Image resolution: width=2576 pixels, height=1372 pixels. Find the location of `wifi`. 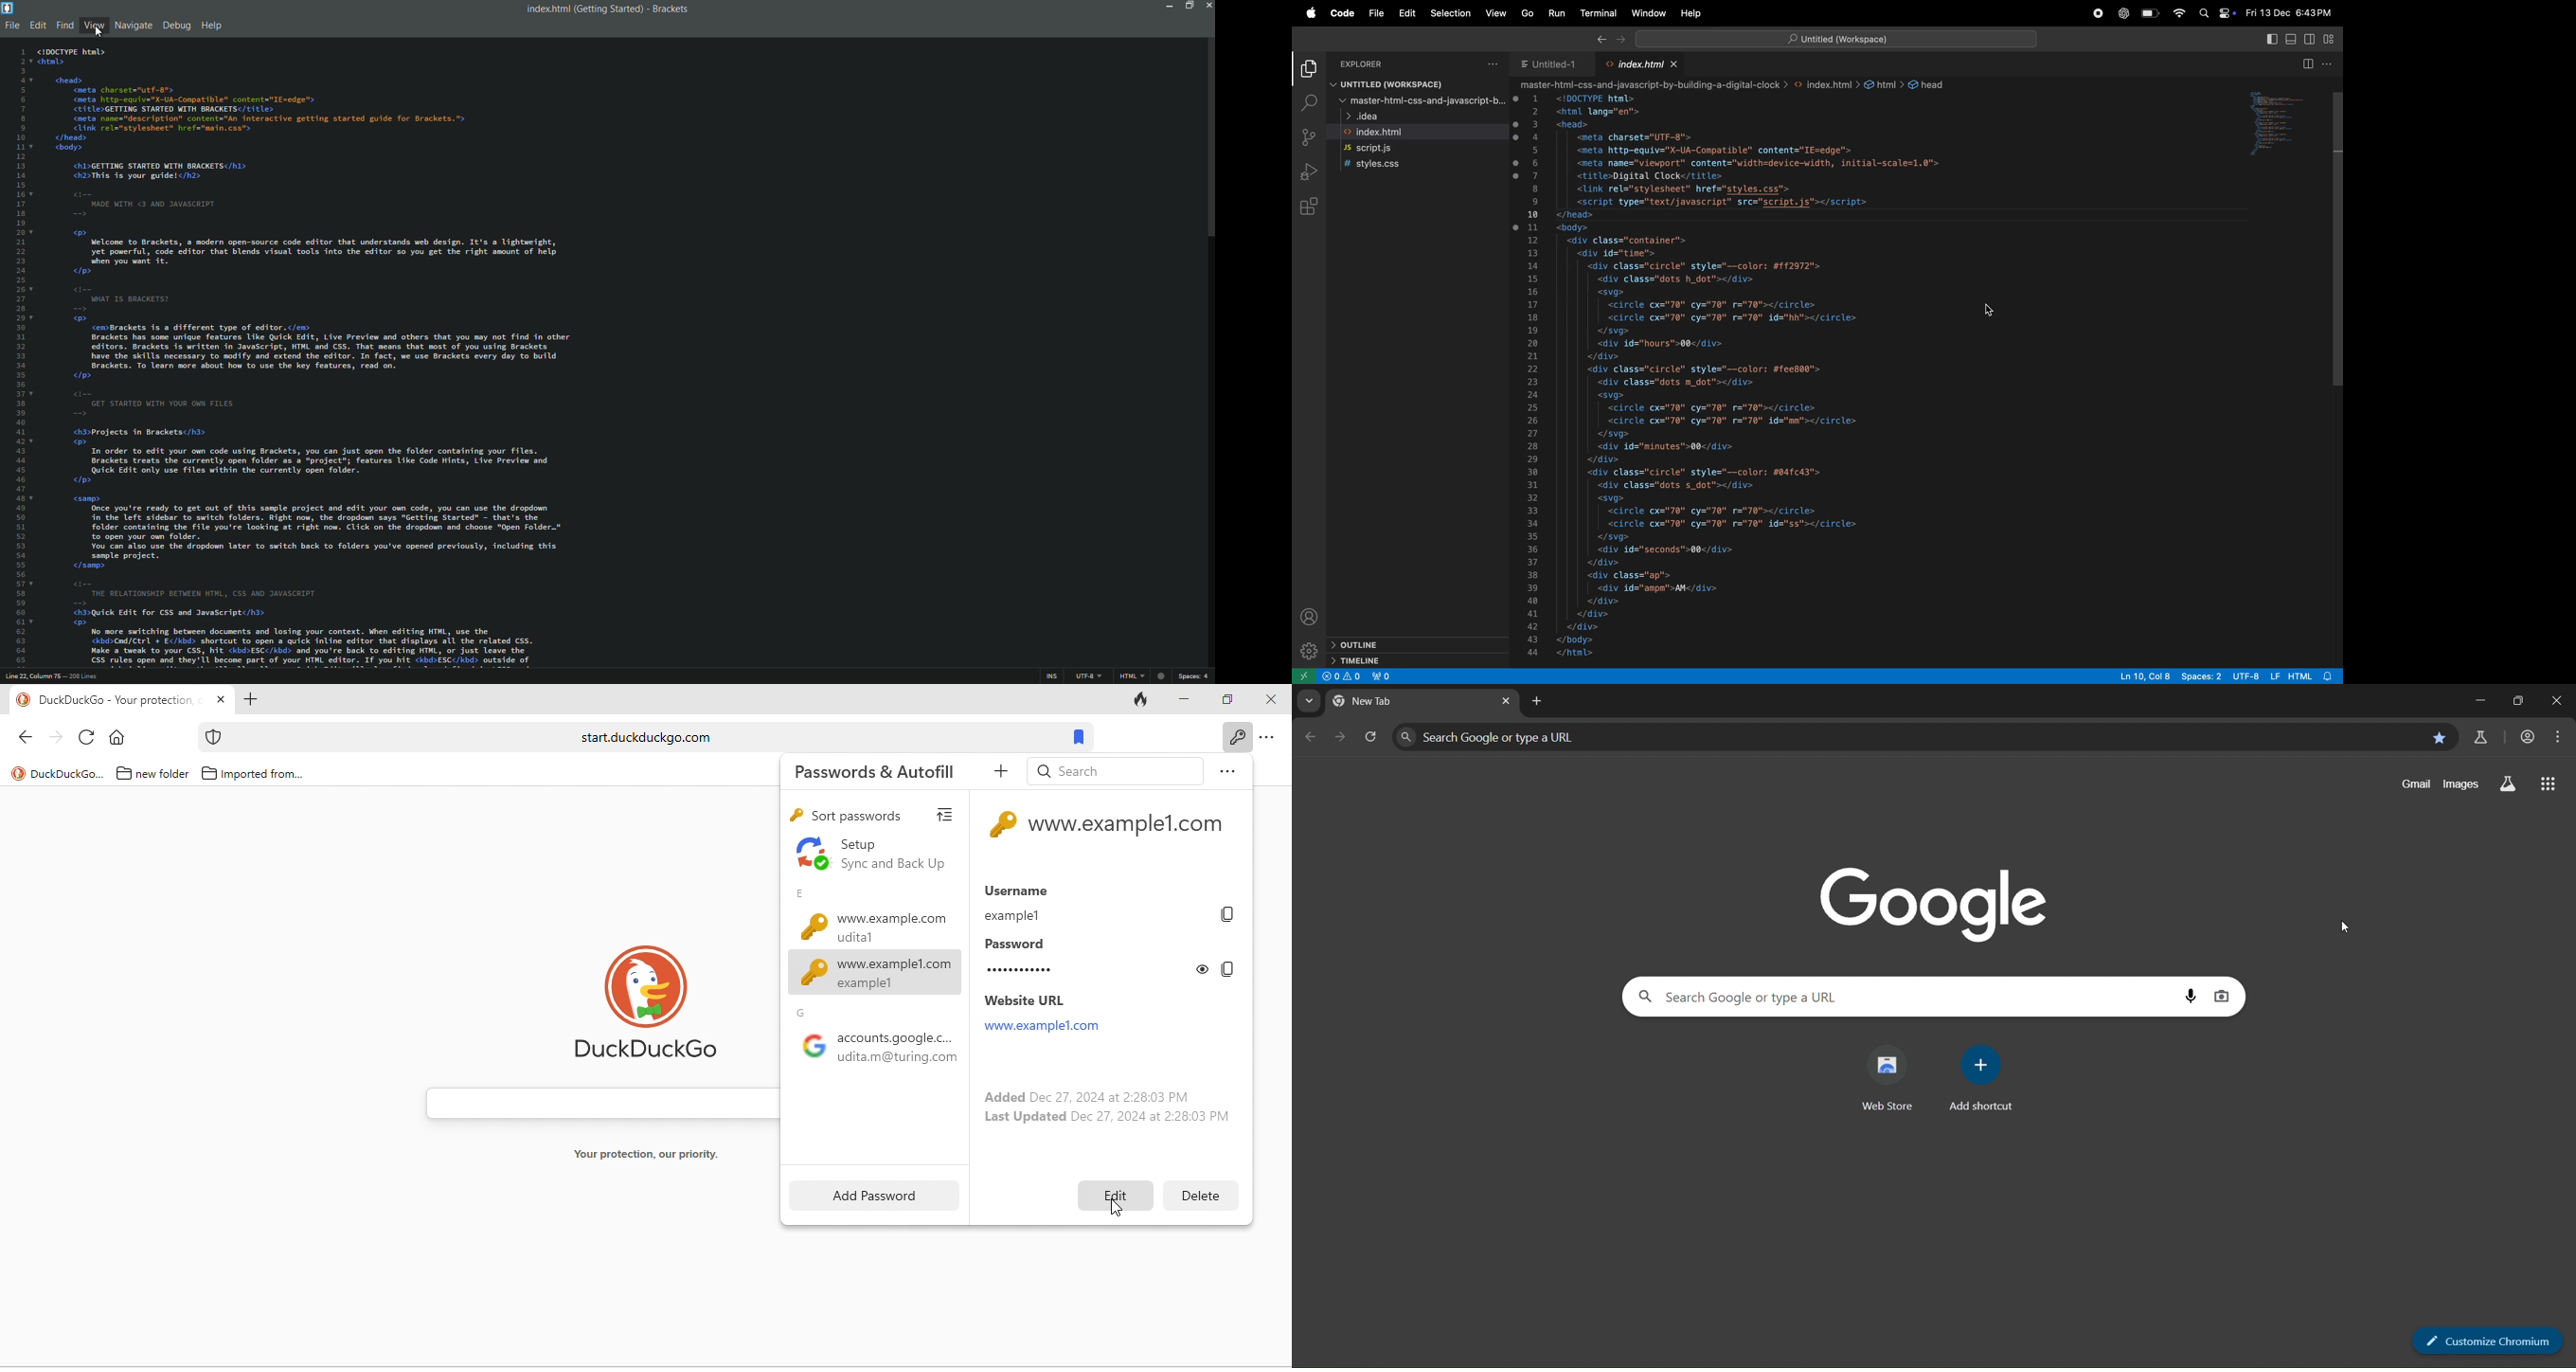

wifi is located at coordinates (2180, 13).